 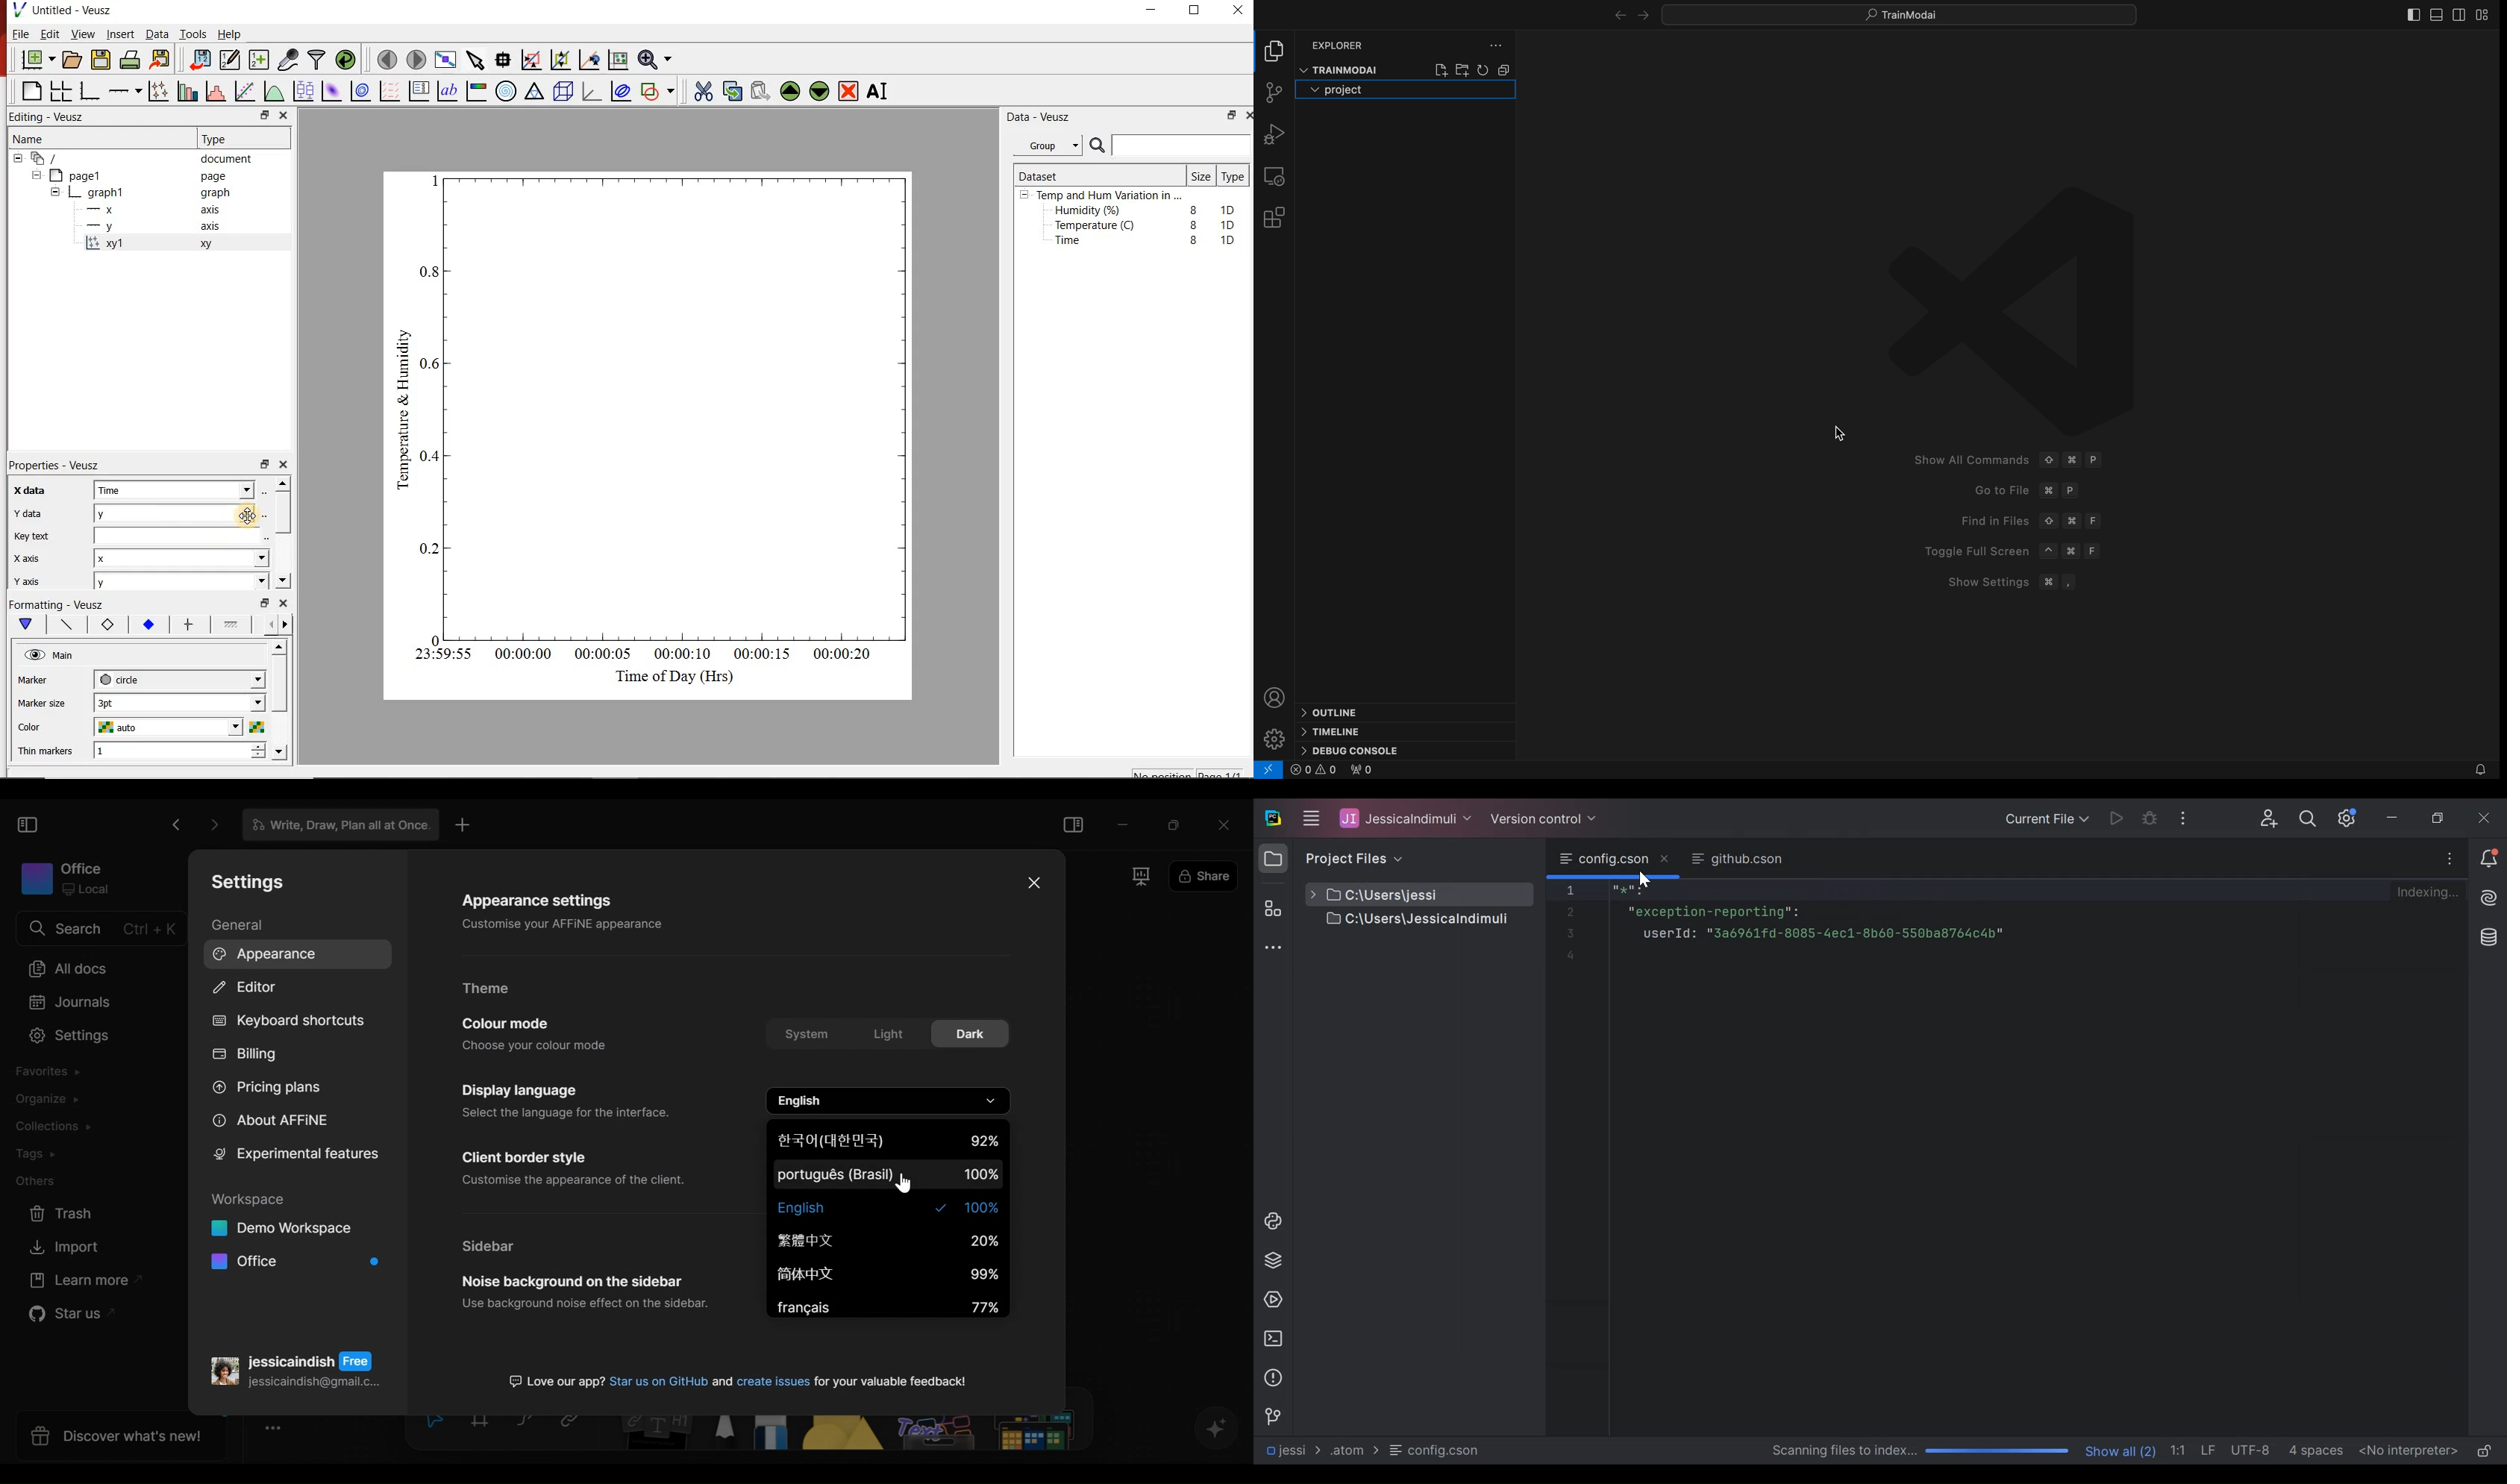 I want to click on Click to go back, so click(x=176, y=825).